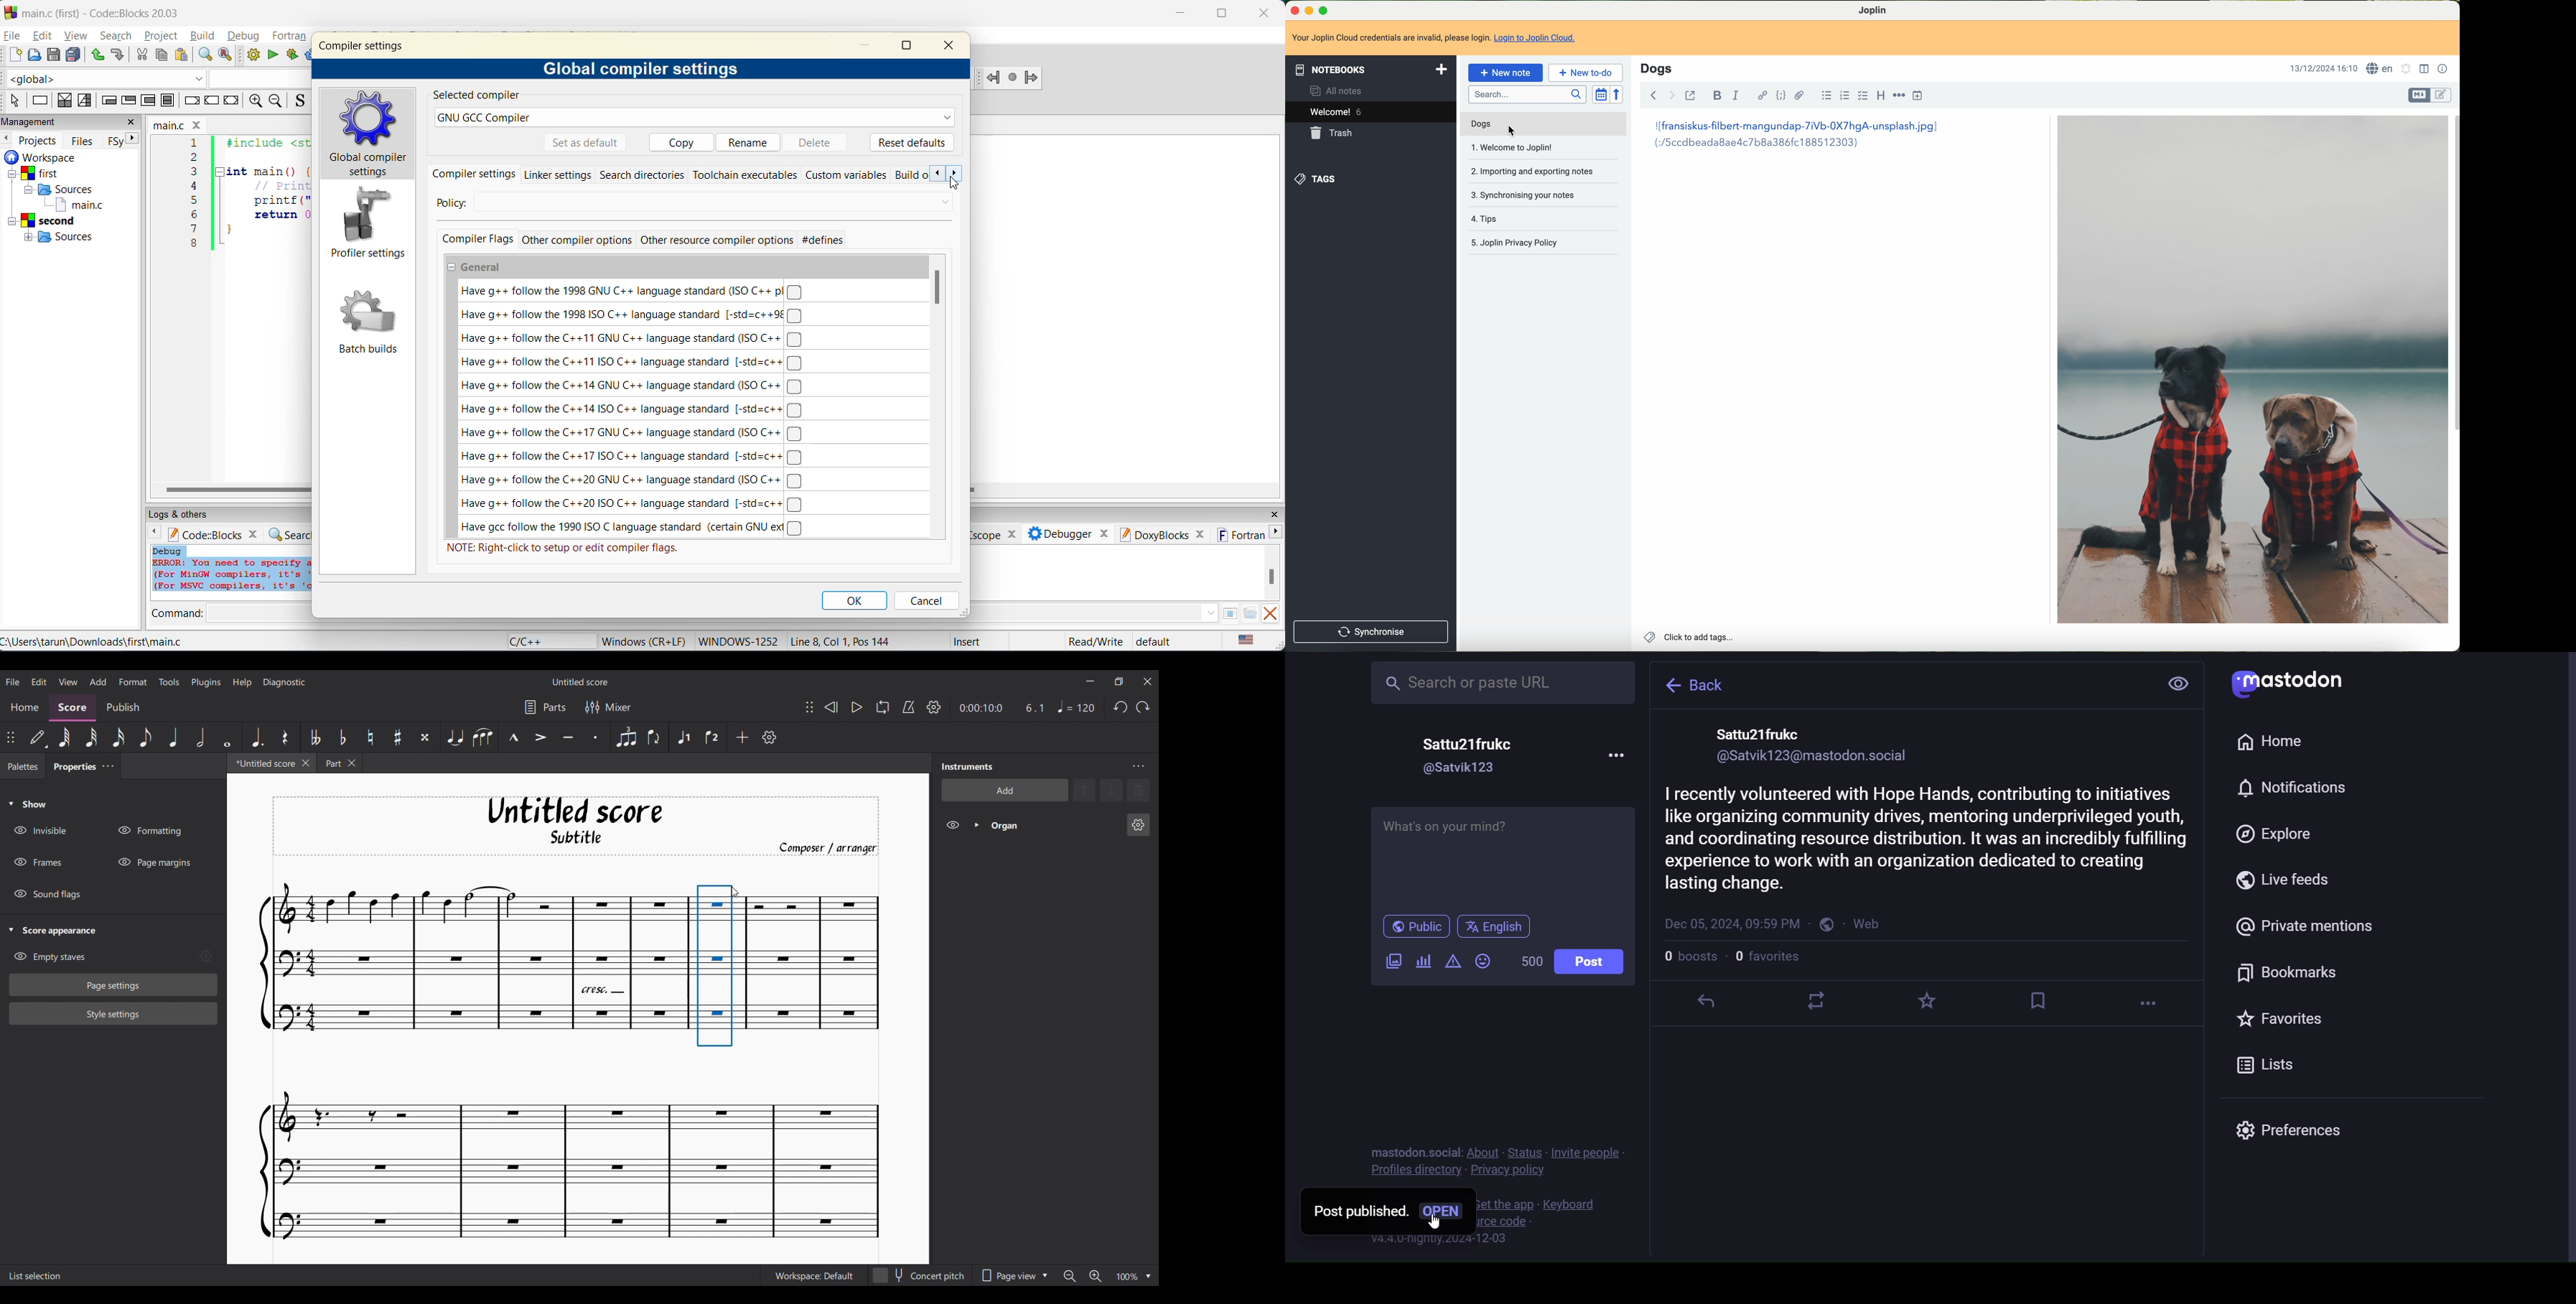  What do you see at coordinates (631, 433) in the screenshot?
I see `Have g++ follow the C++17 GNU C++ language standard (ISO C++` at bounding box center [631, 433].